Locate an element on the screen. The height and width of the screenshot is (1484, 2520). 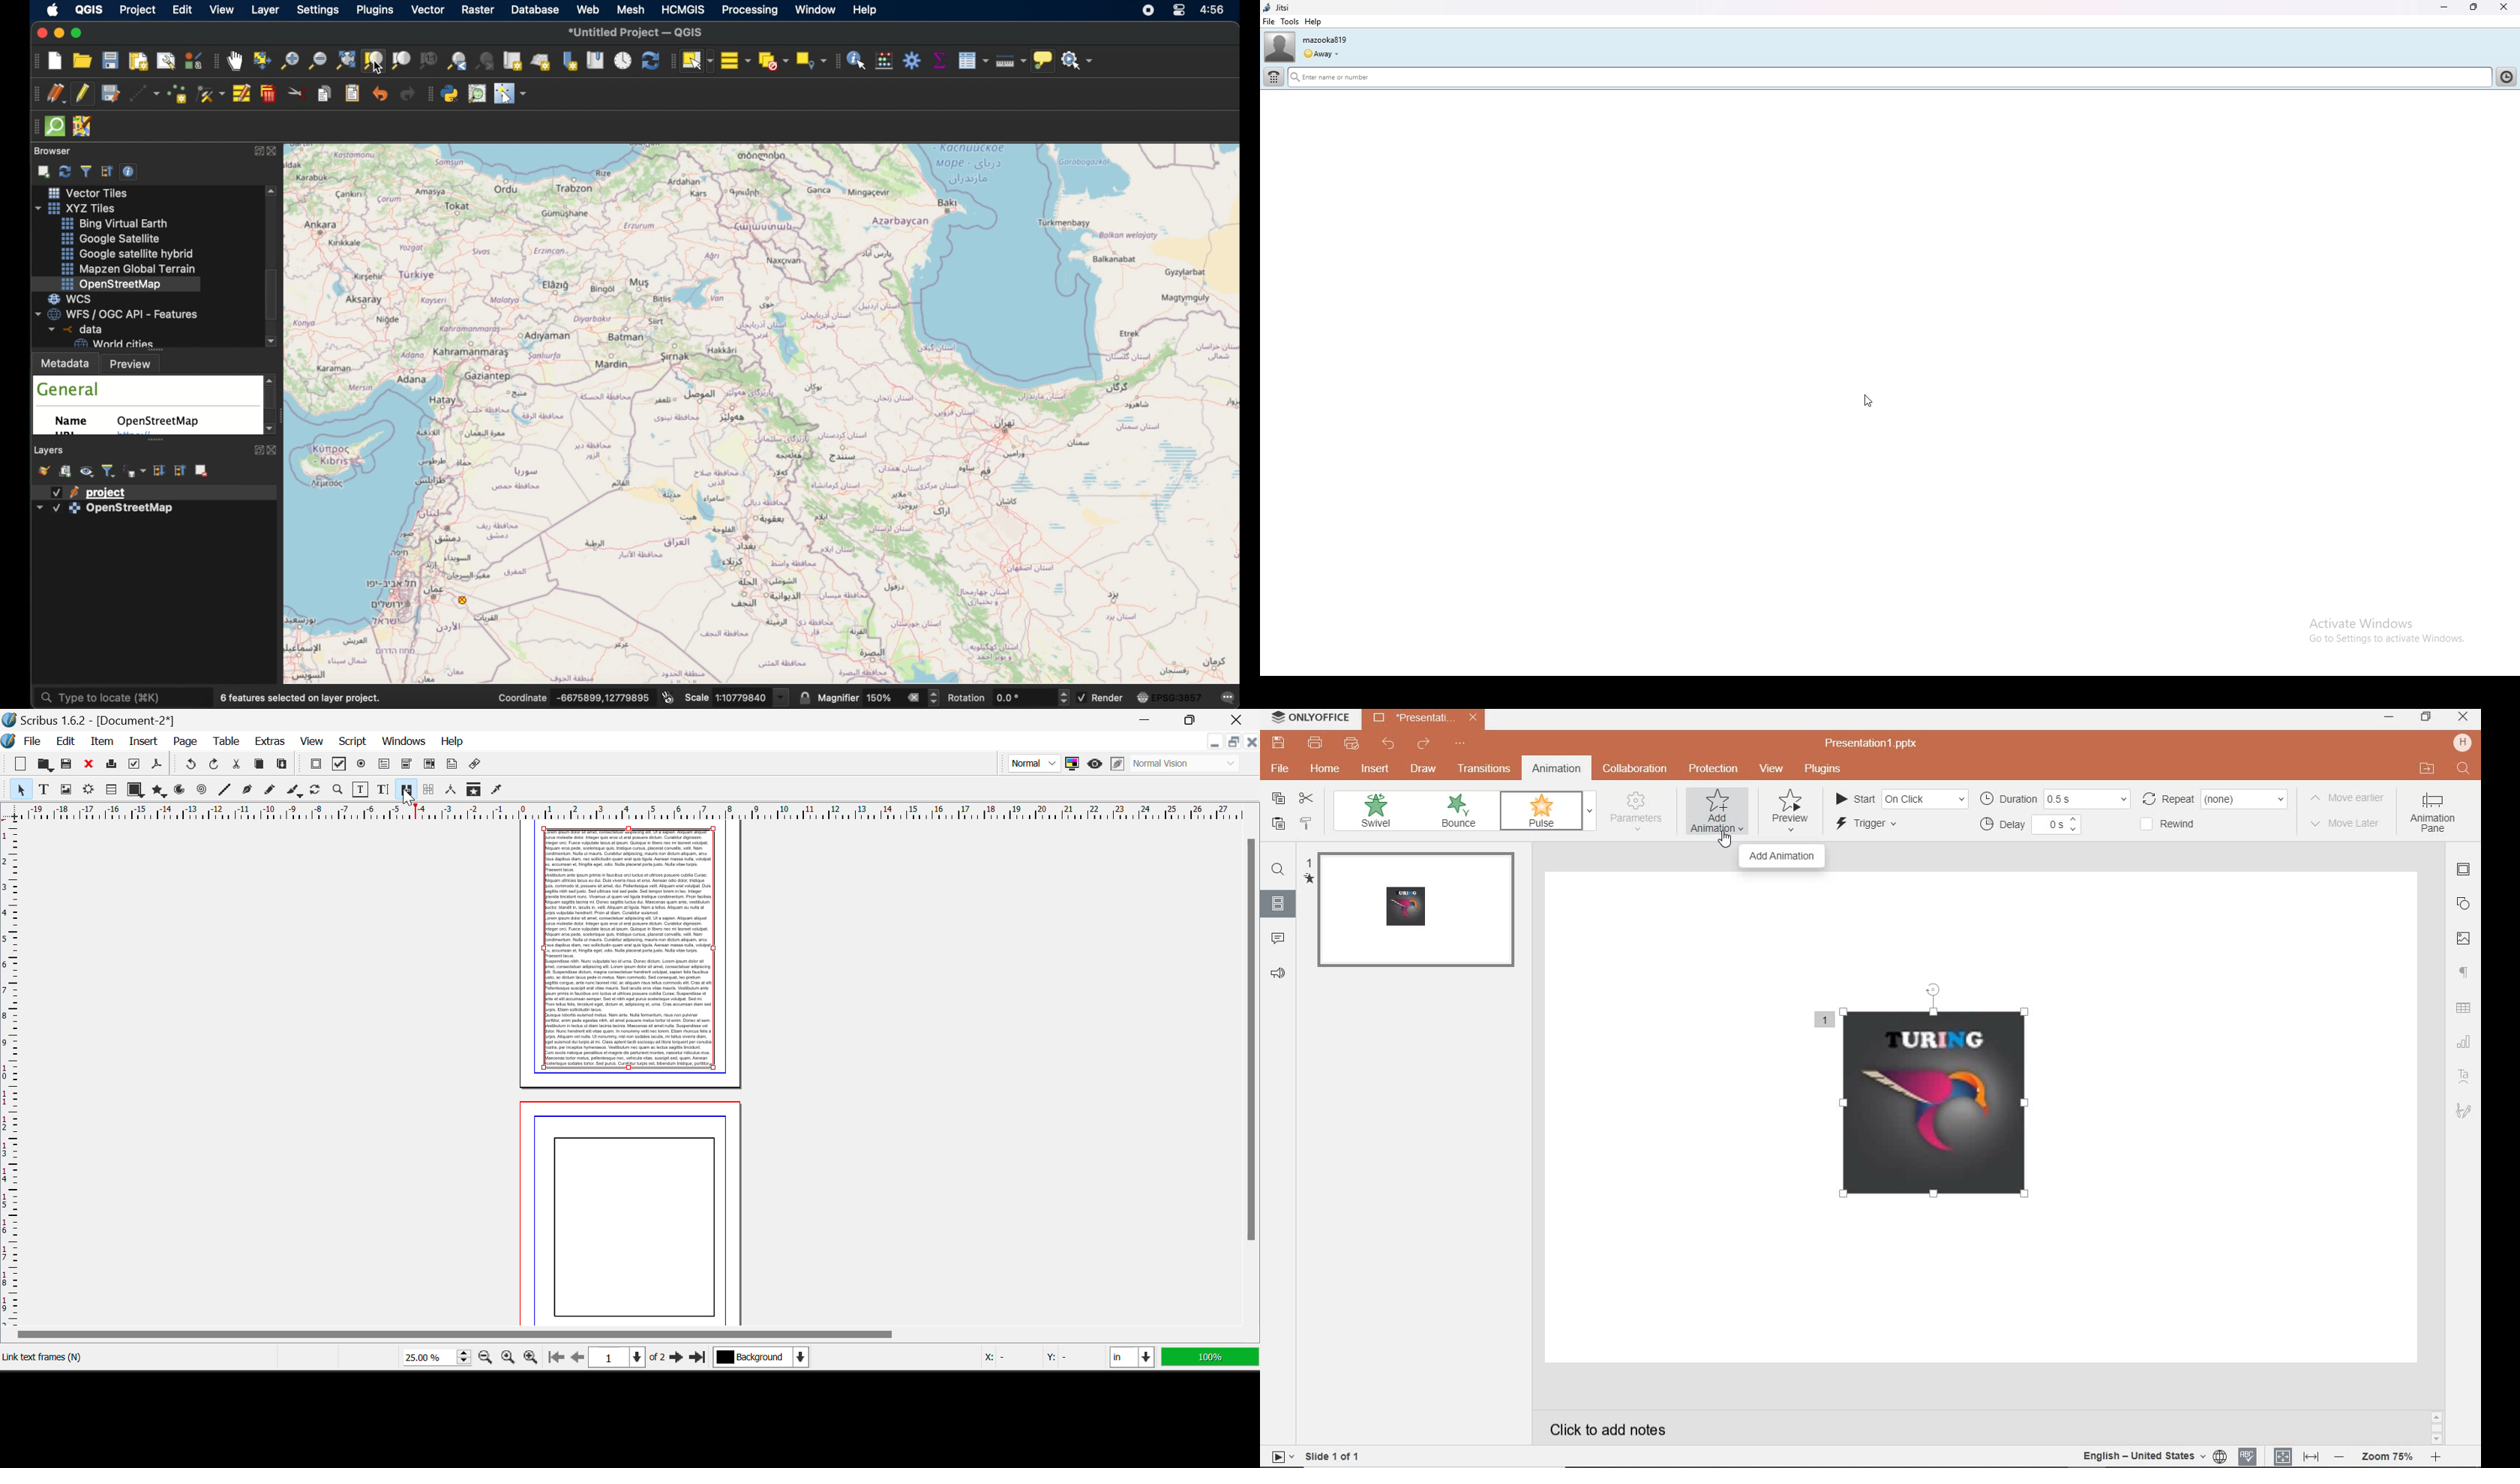
data is located at coordinates (73, 329).